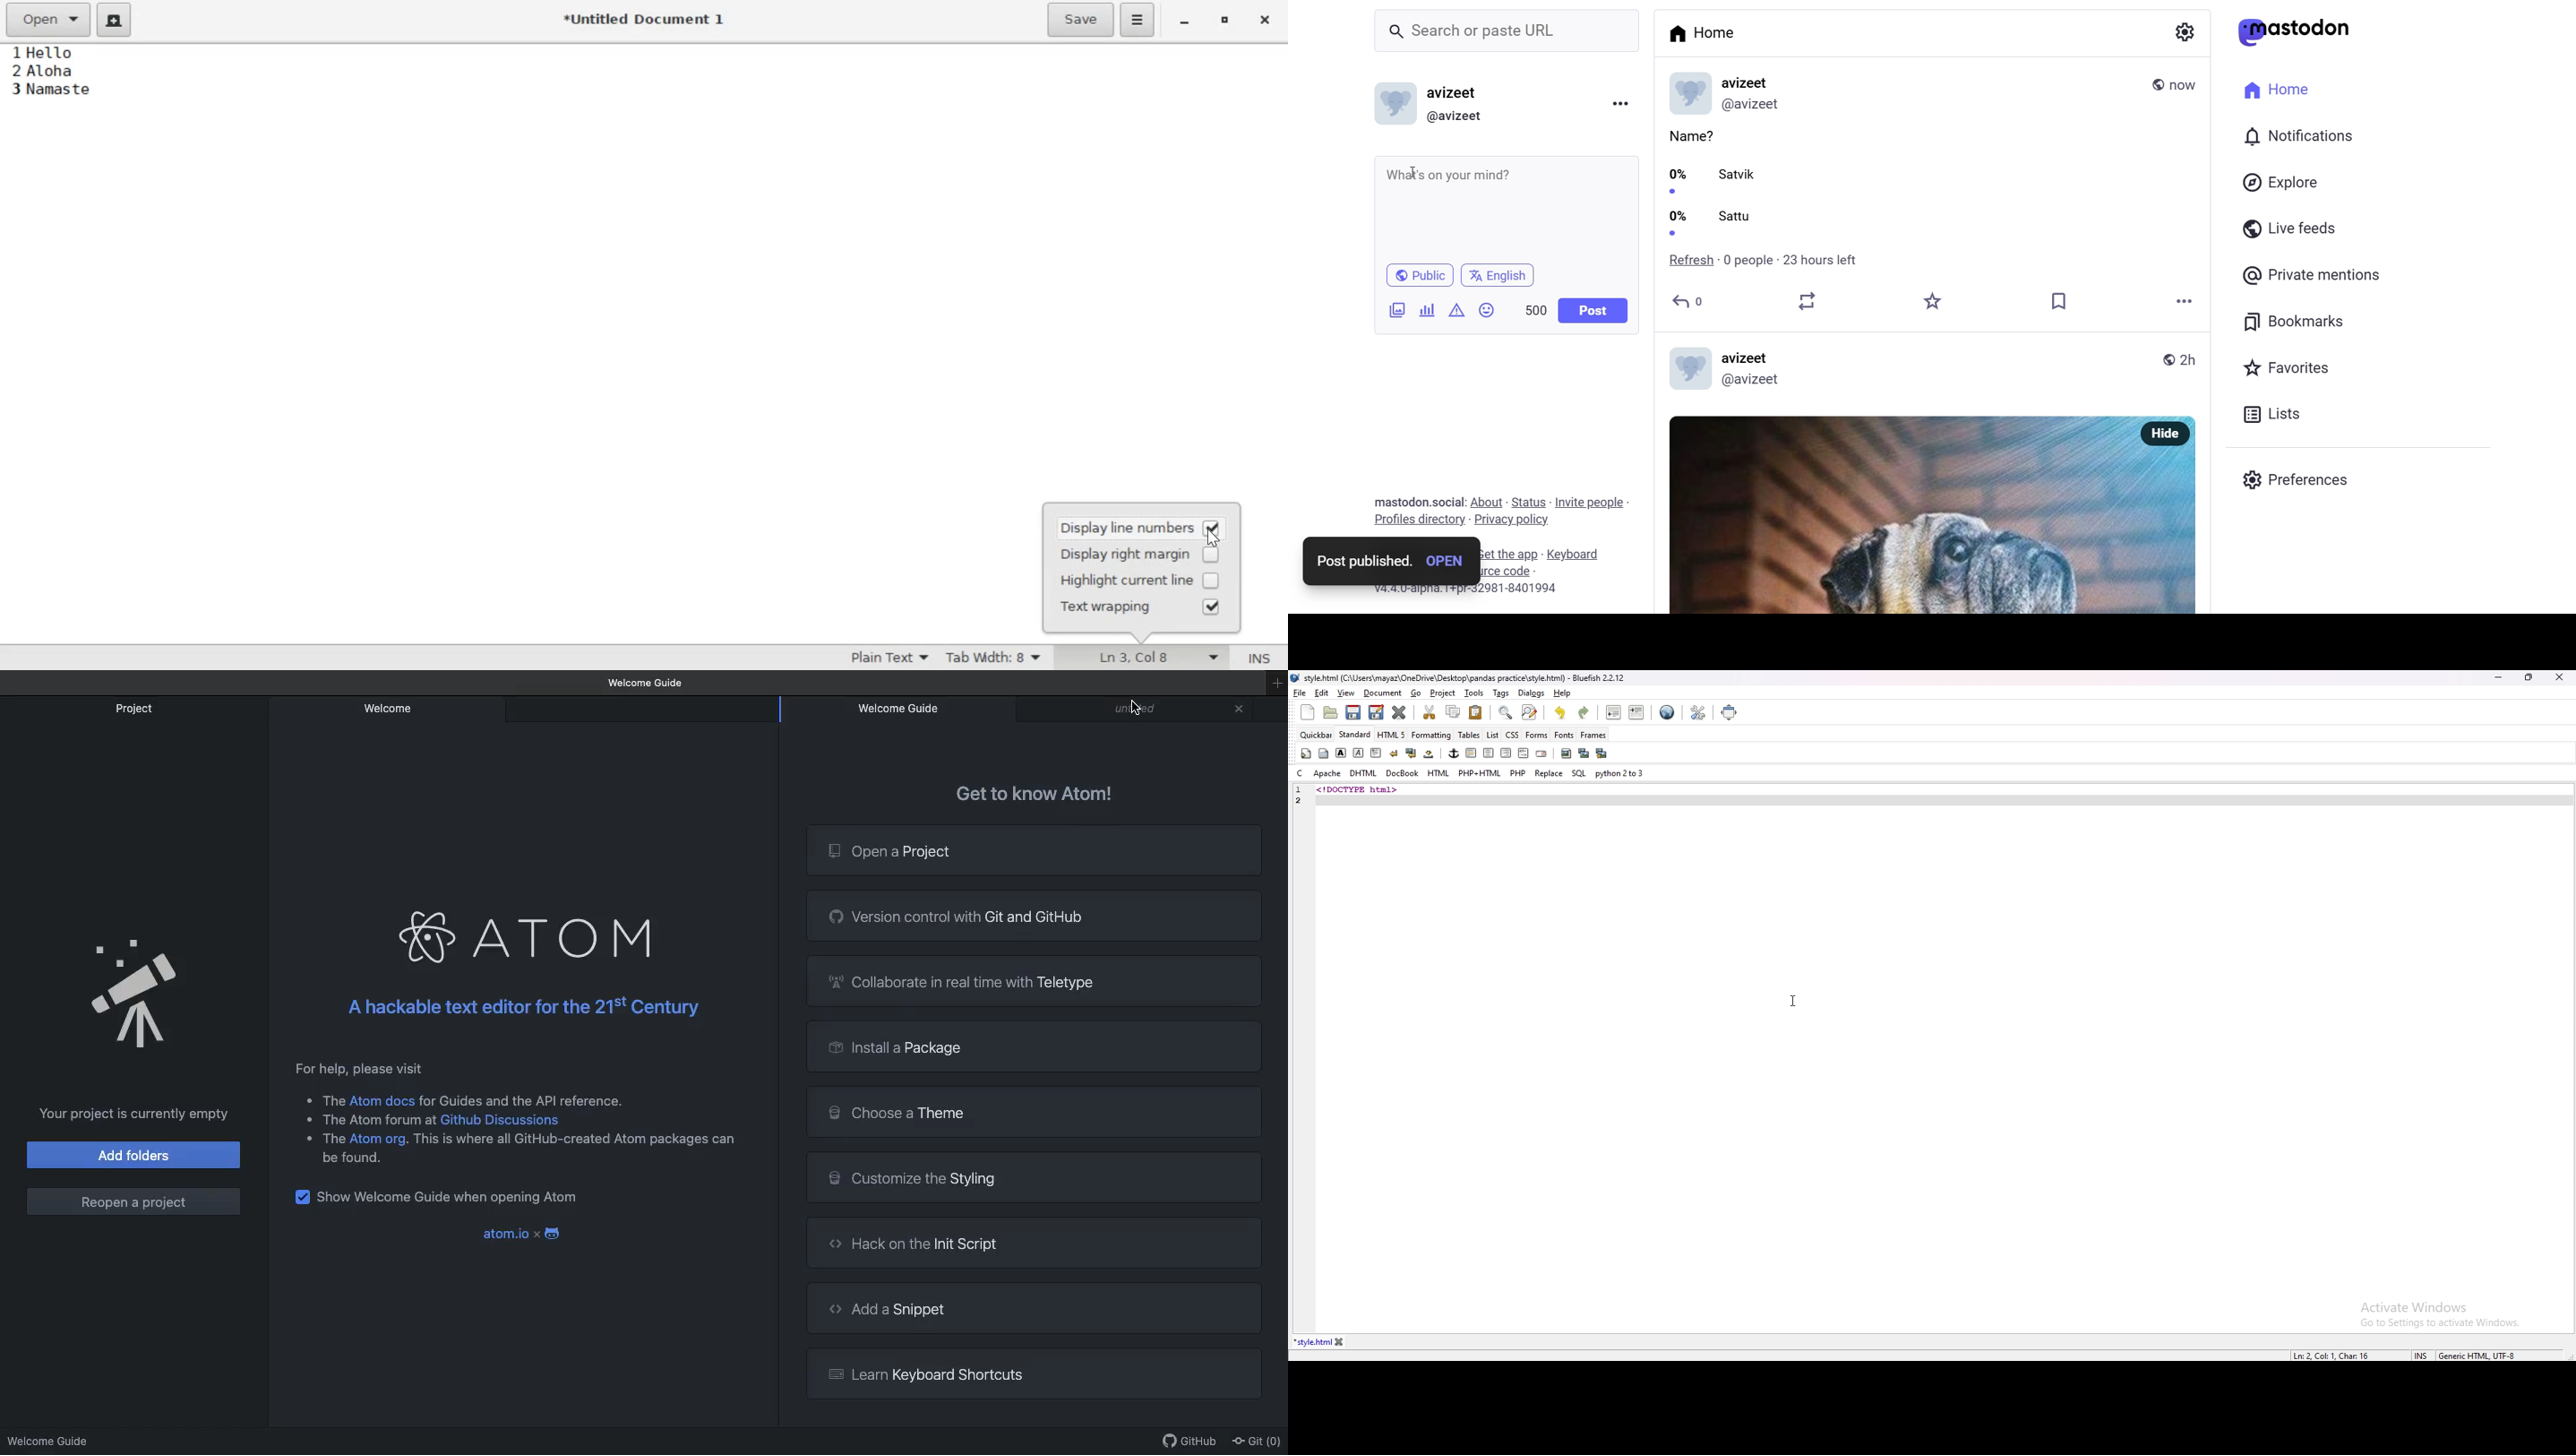  Describe the element at coordinates (1677, 201) in the screenshot. I see `percentage` at that location.